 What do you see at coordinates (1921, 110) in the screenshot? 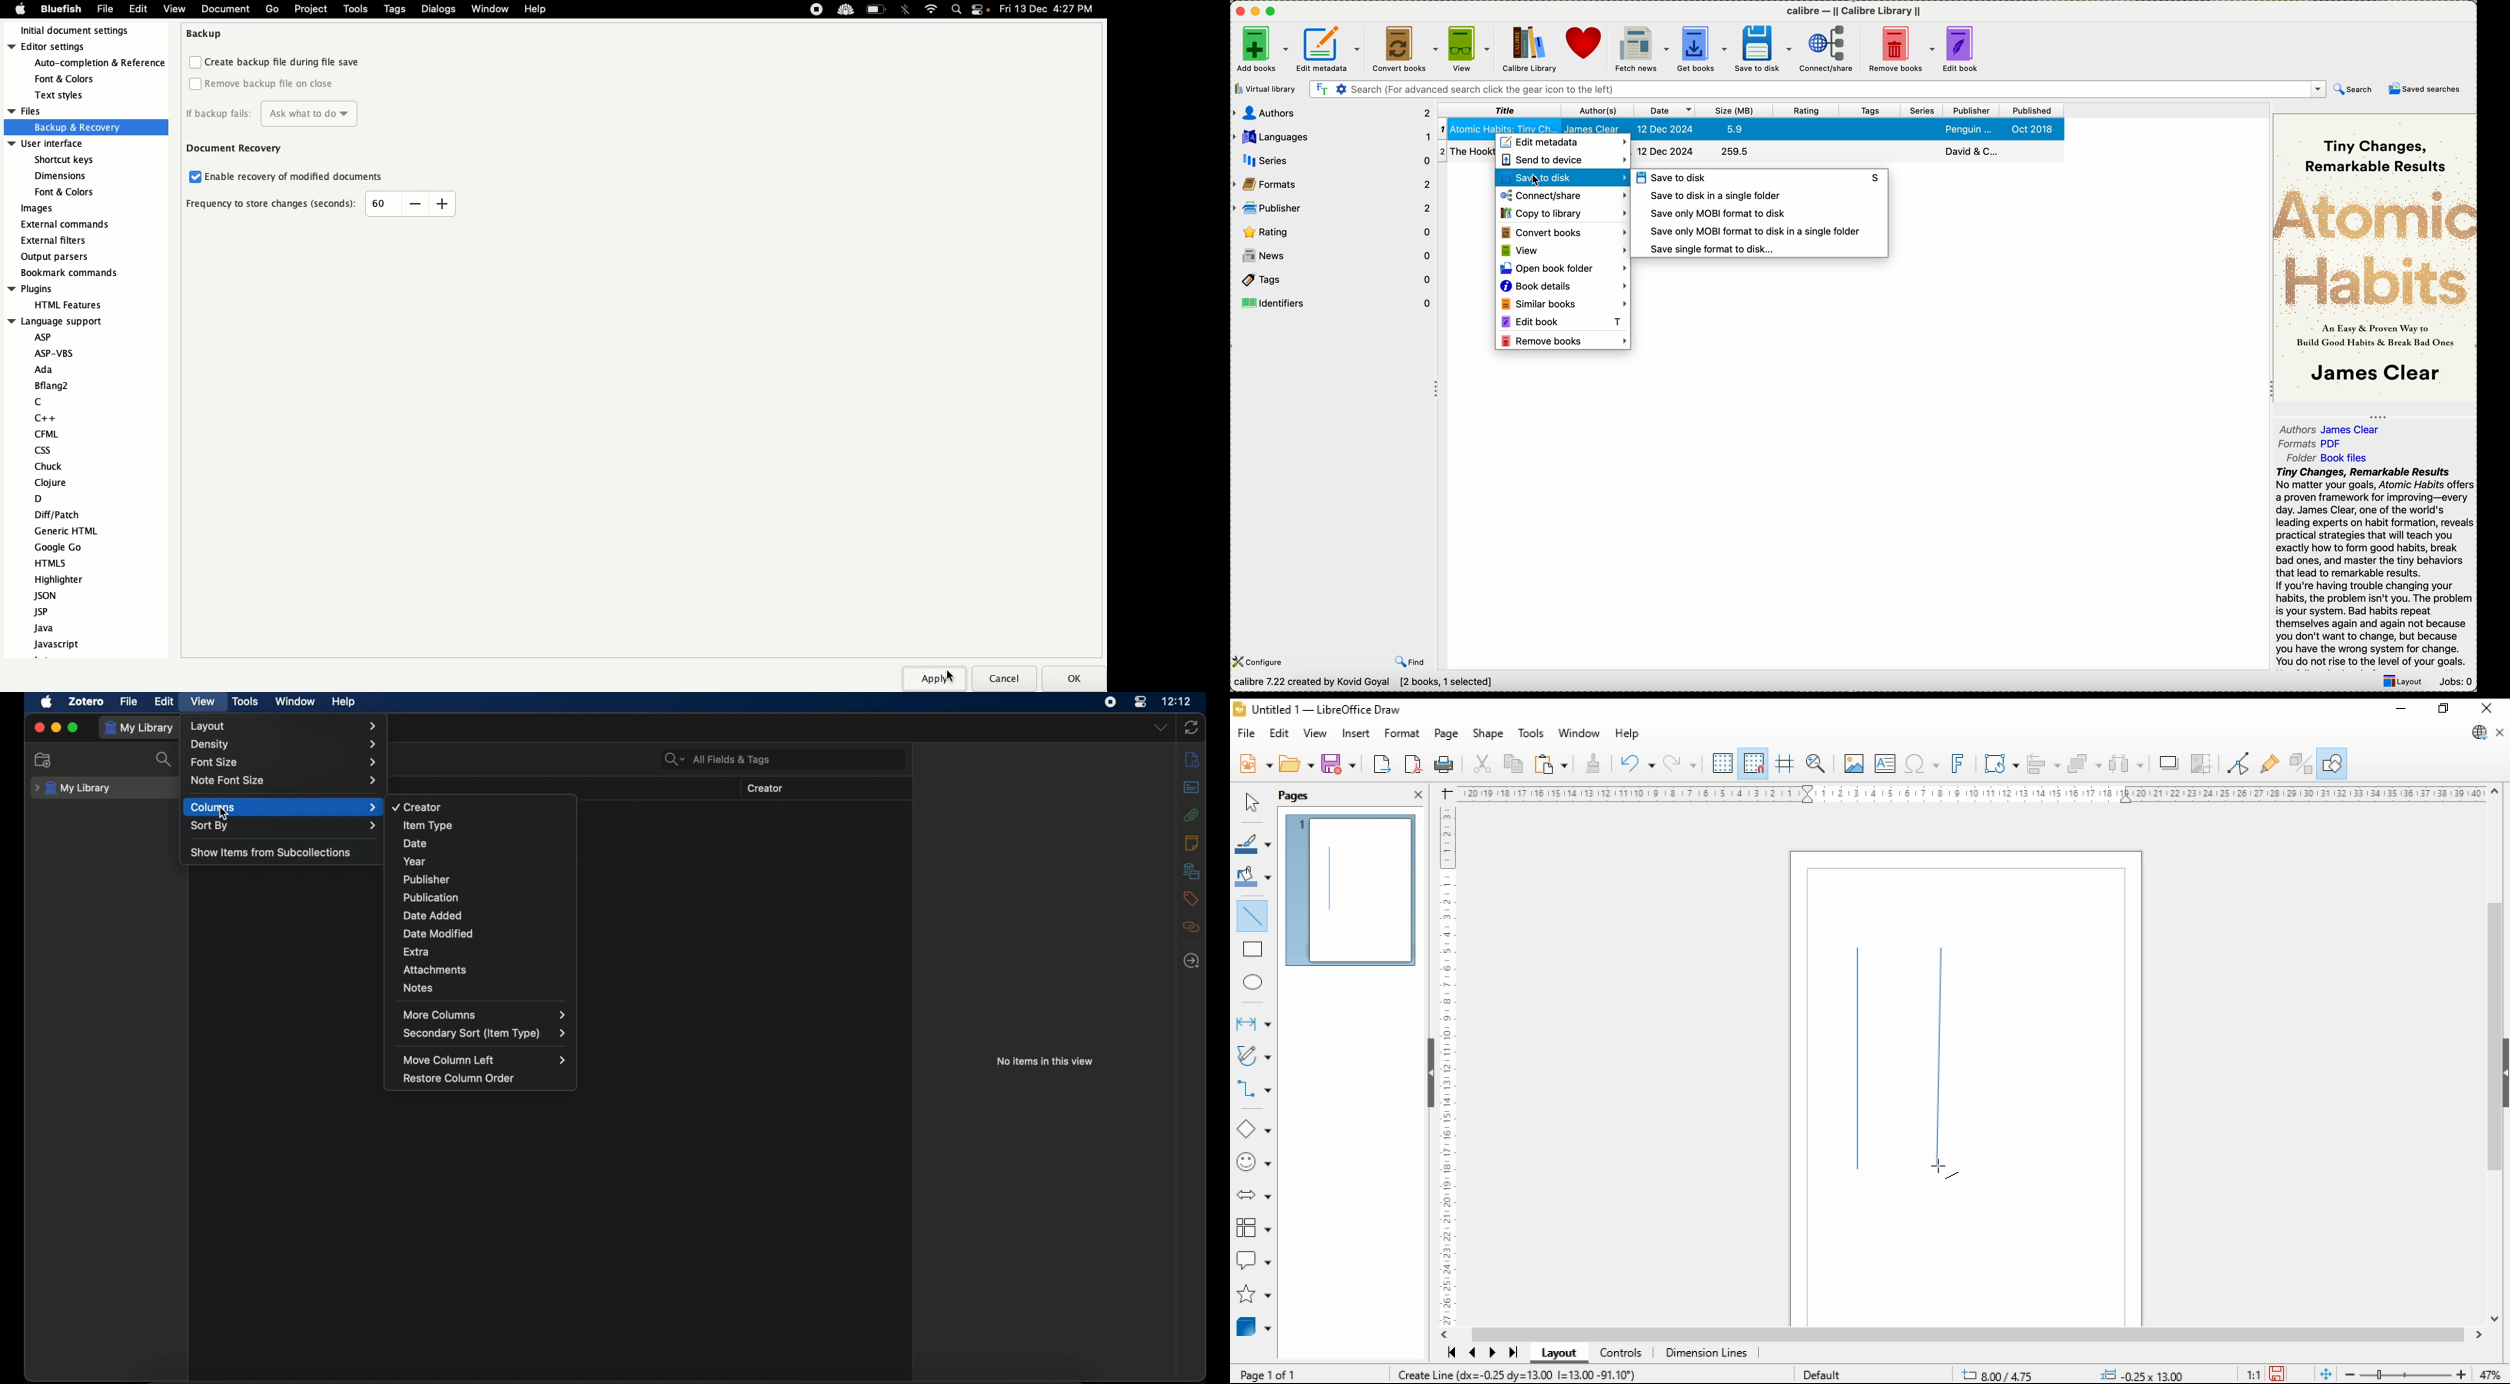
I see `series` at bounding box center [1921, 110].